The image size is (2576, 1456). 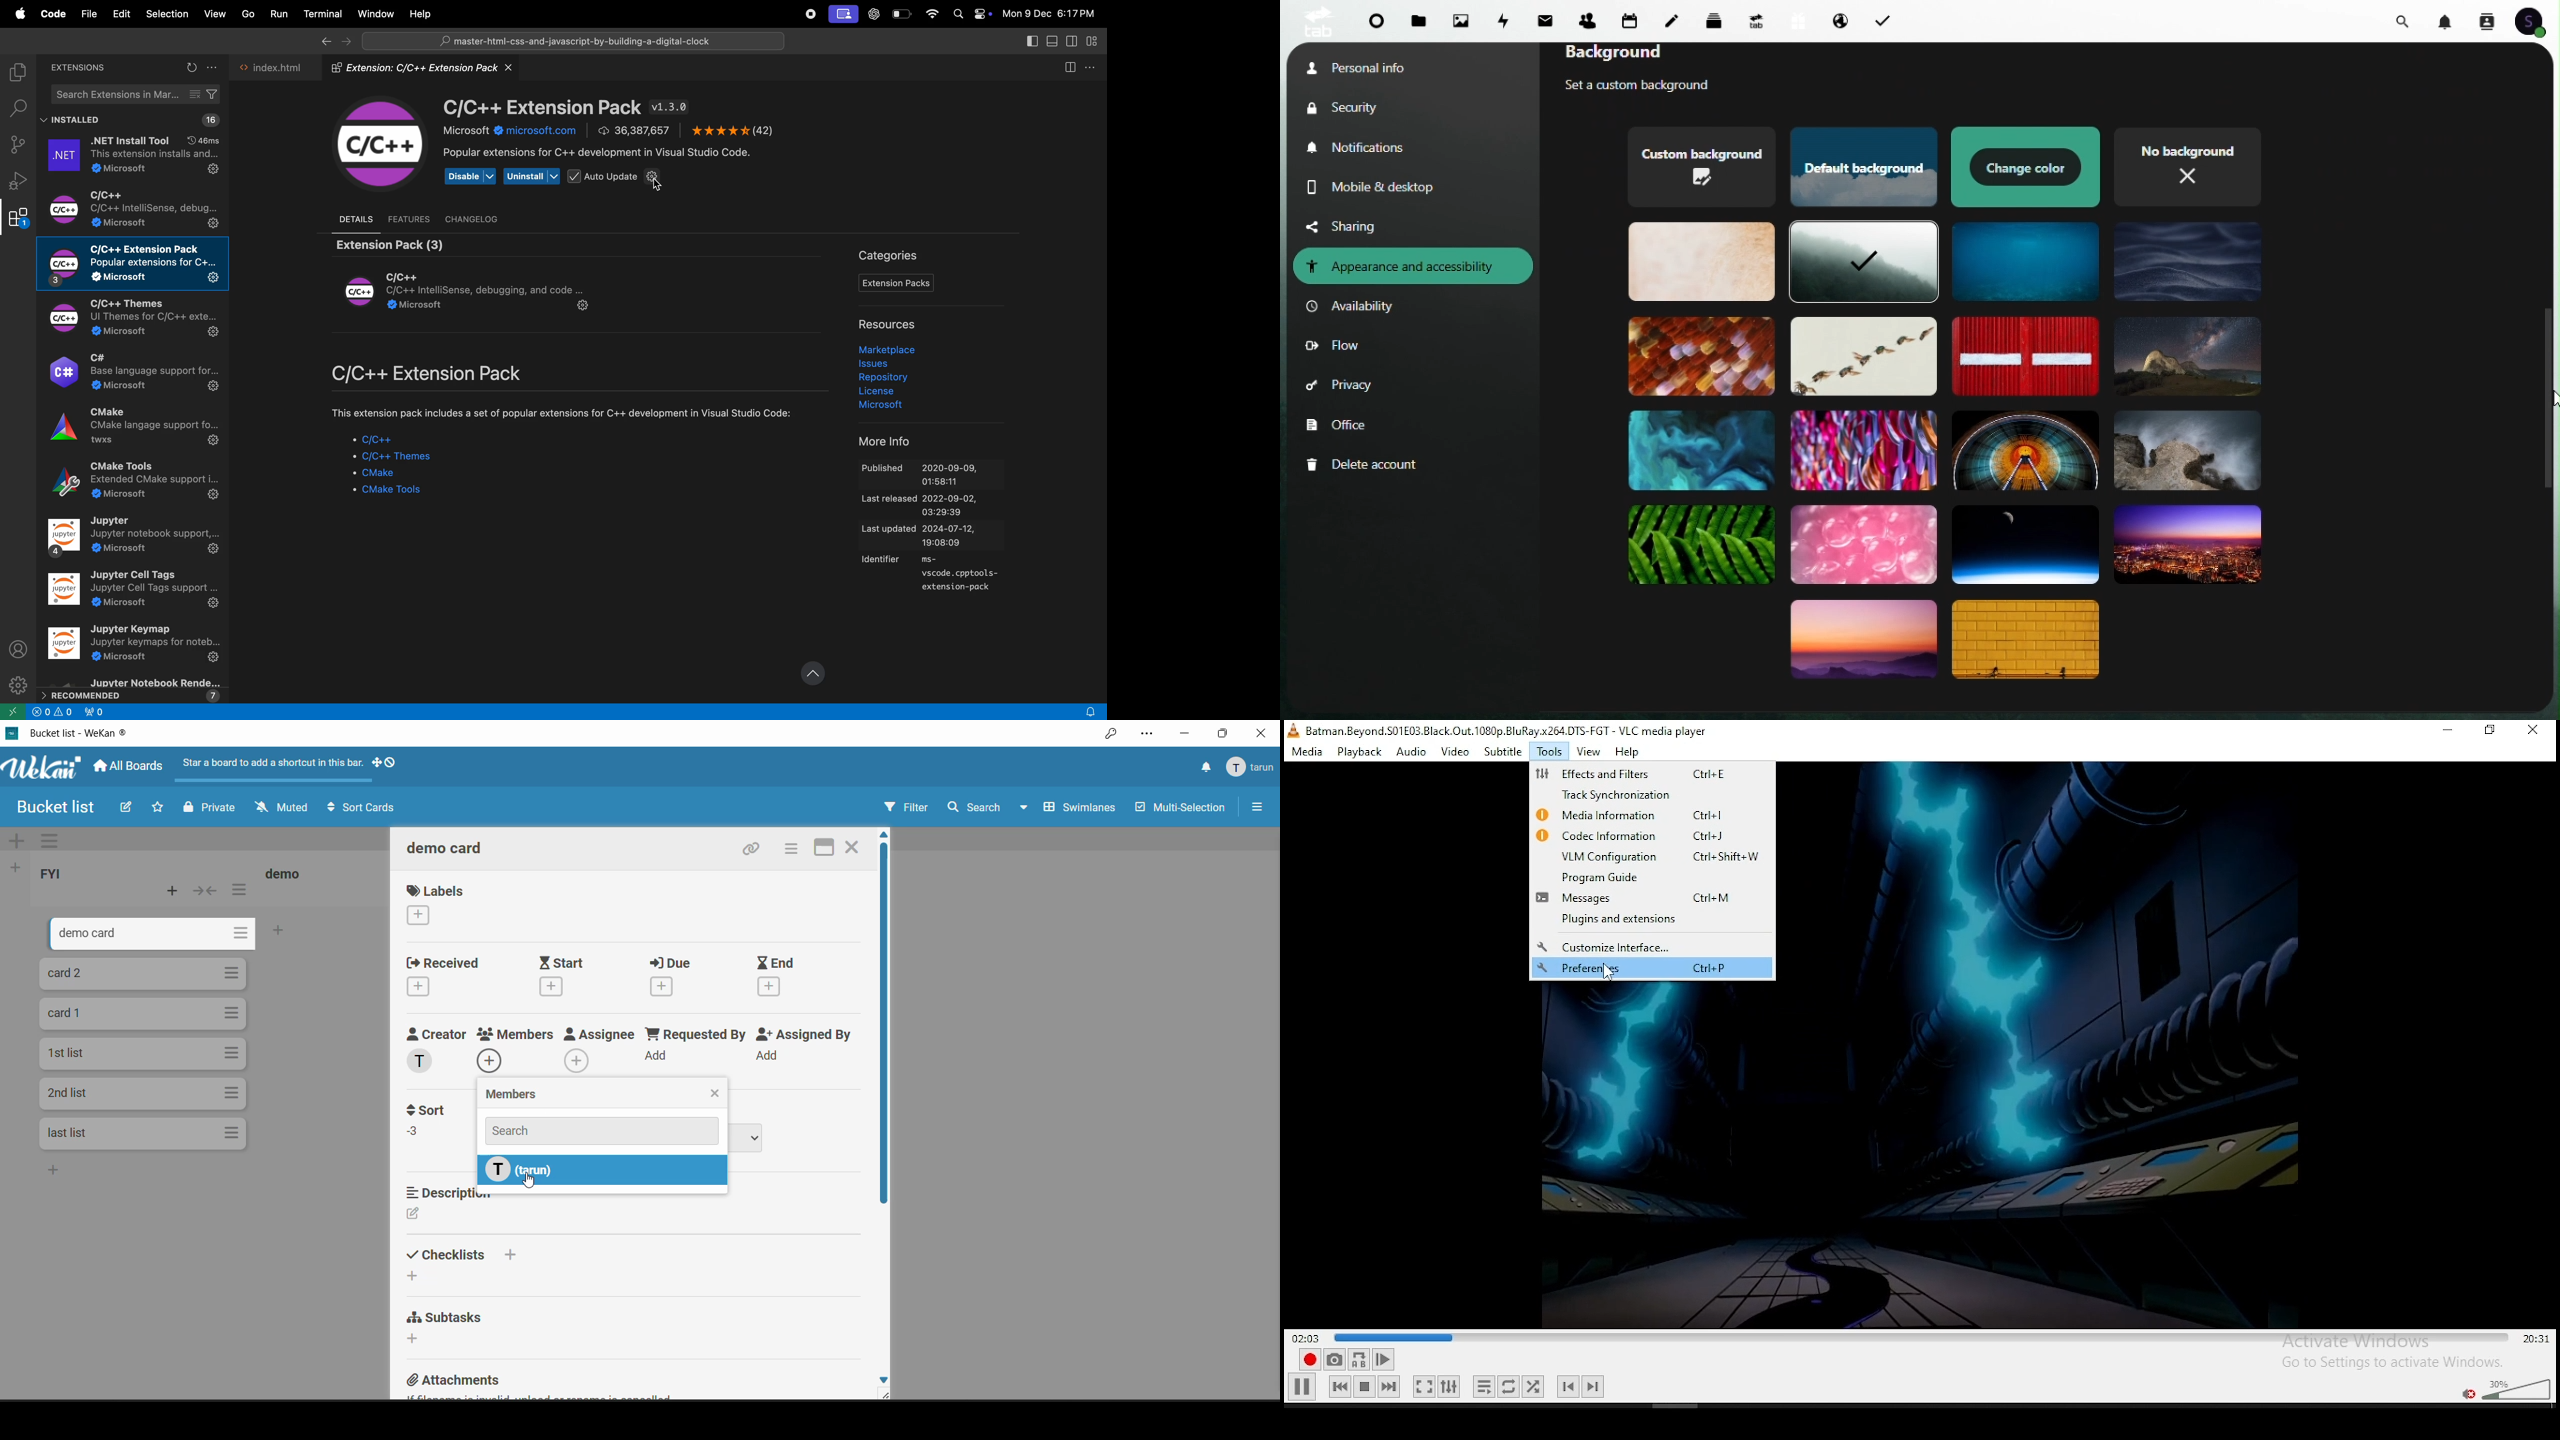 What do you see at coordinates (69, 1093) in the screenshot?
I see `card title` at bounding box center [69, 1093].